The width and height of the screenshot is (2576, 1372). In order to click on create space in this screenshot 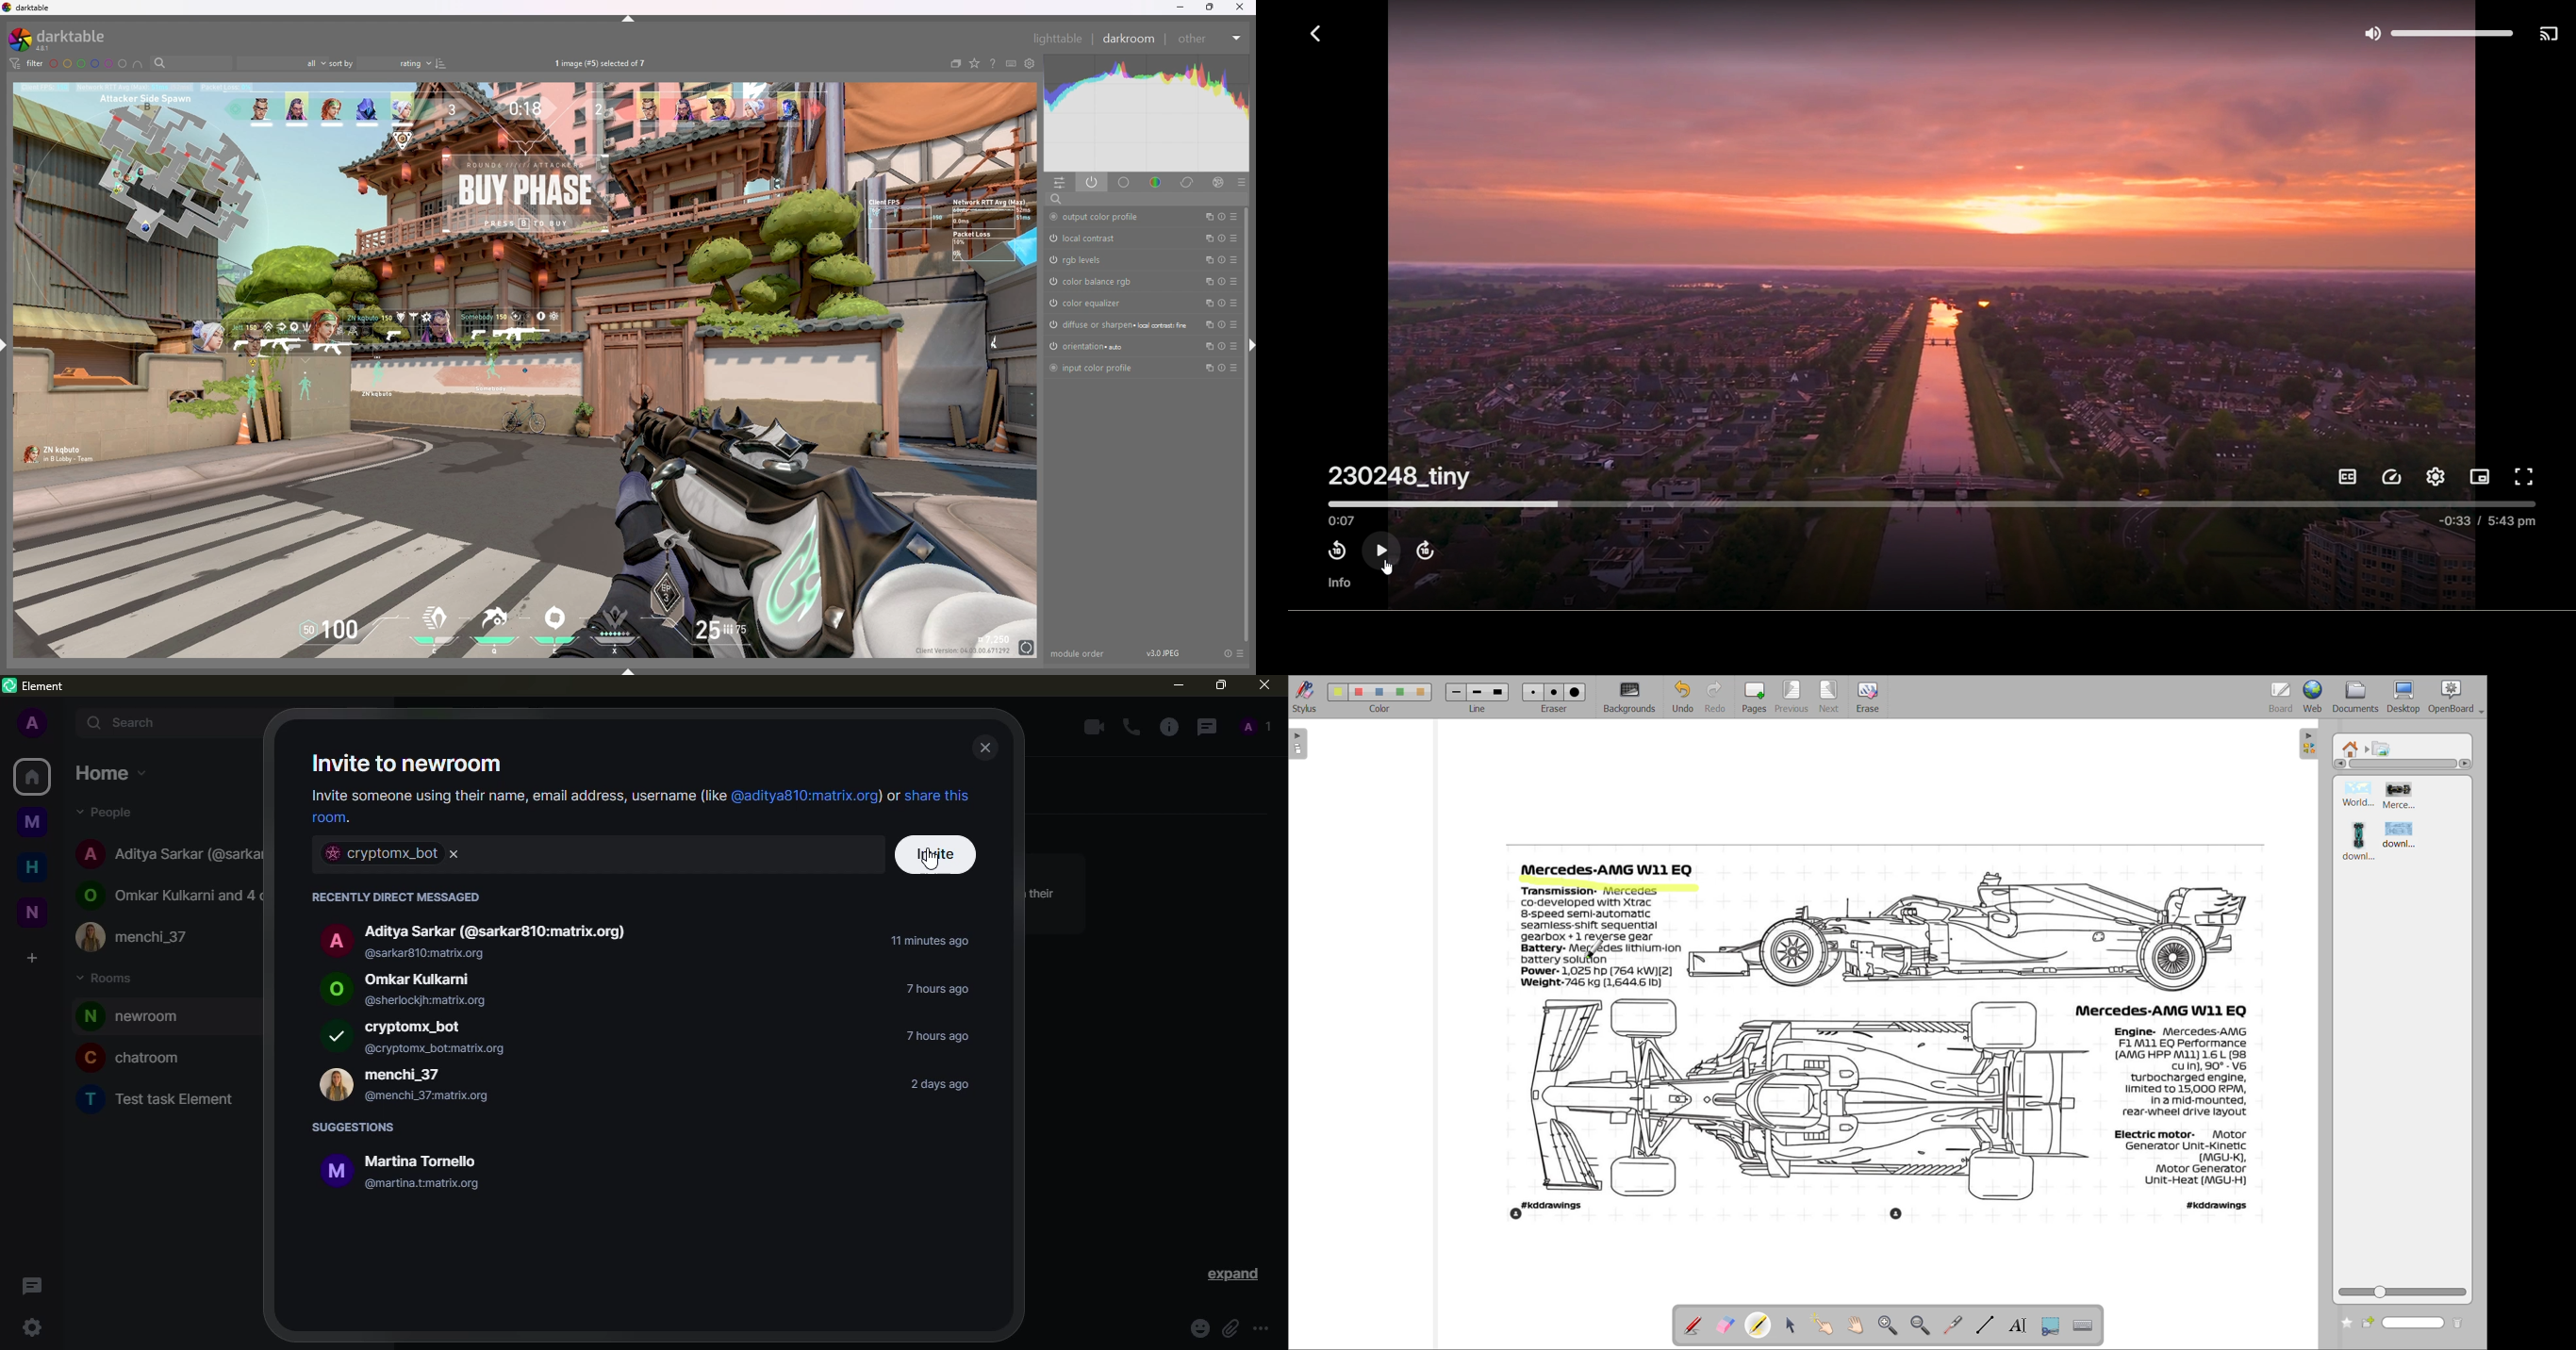, I will do `click(35, 958)`.